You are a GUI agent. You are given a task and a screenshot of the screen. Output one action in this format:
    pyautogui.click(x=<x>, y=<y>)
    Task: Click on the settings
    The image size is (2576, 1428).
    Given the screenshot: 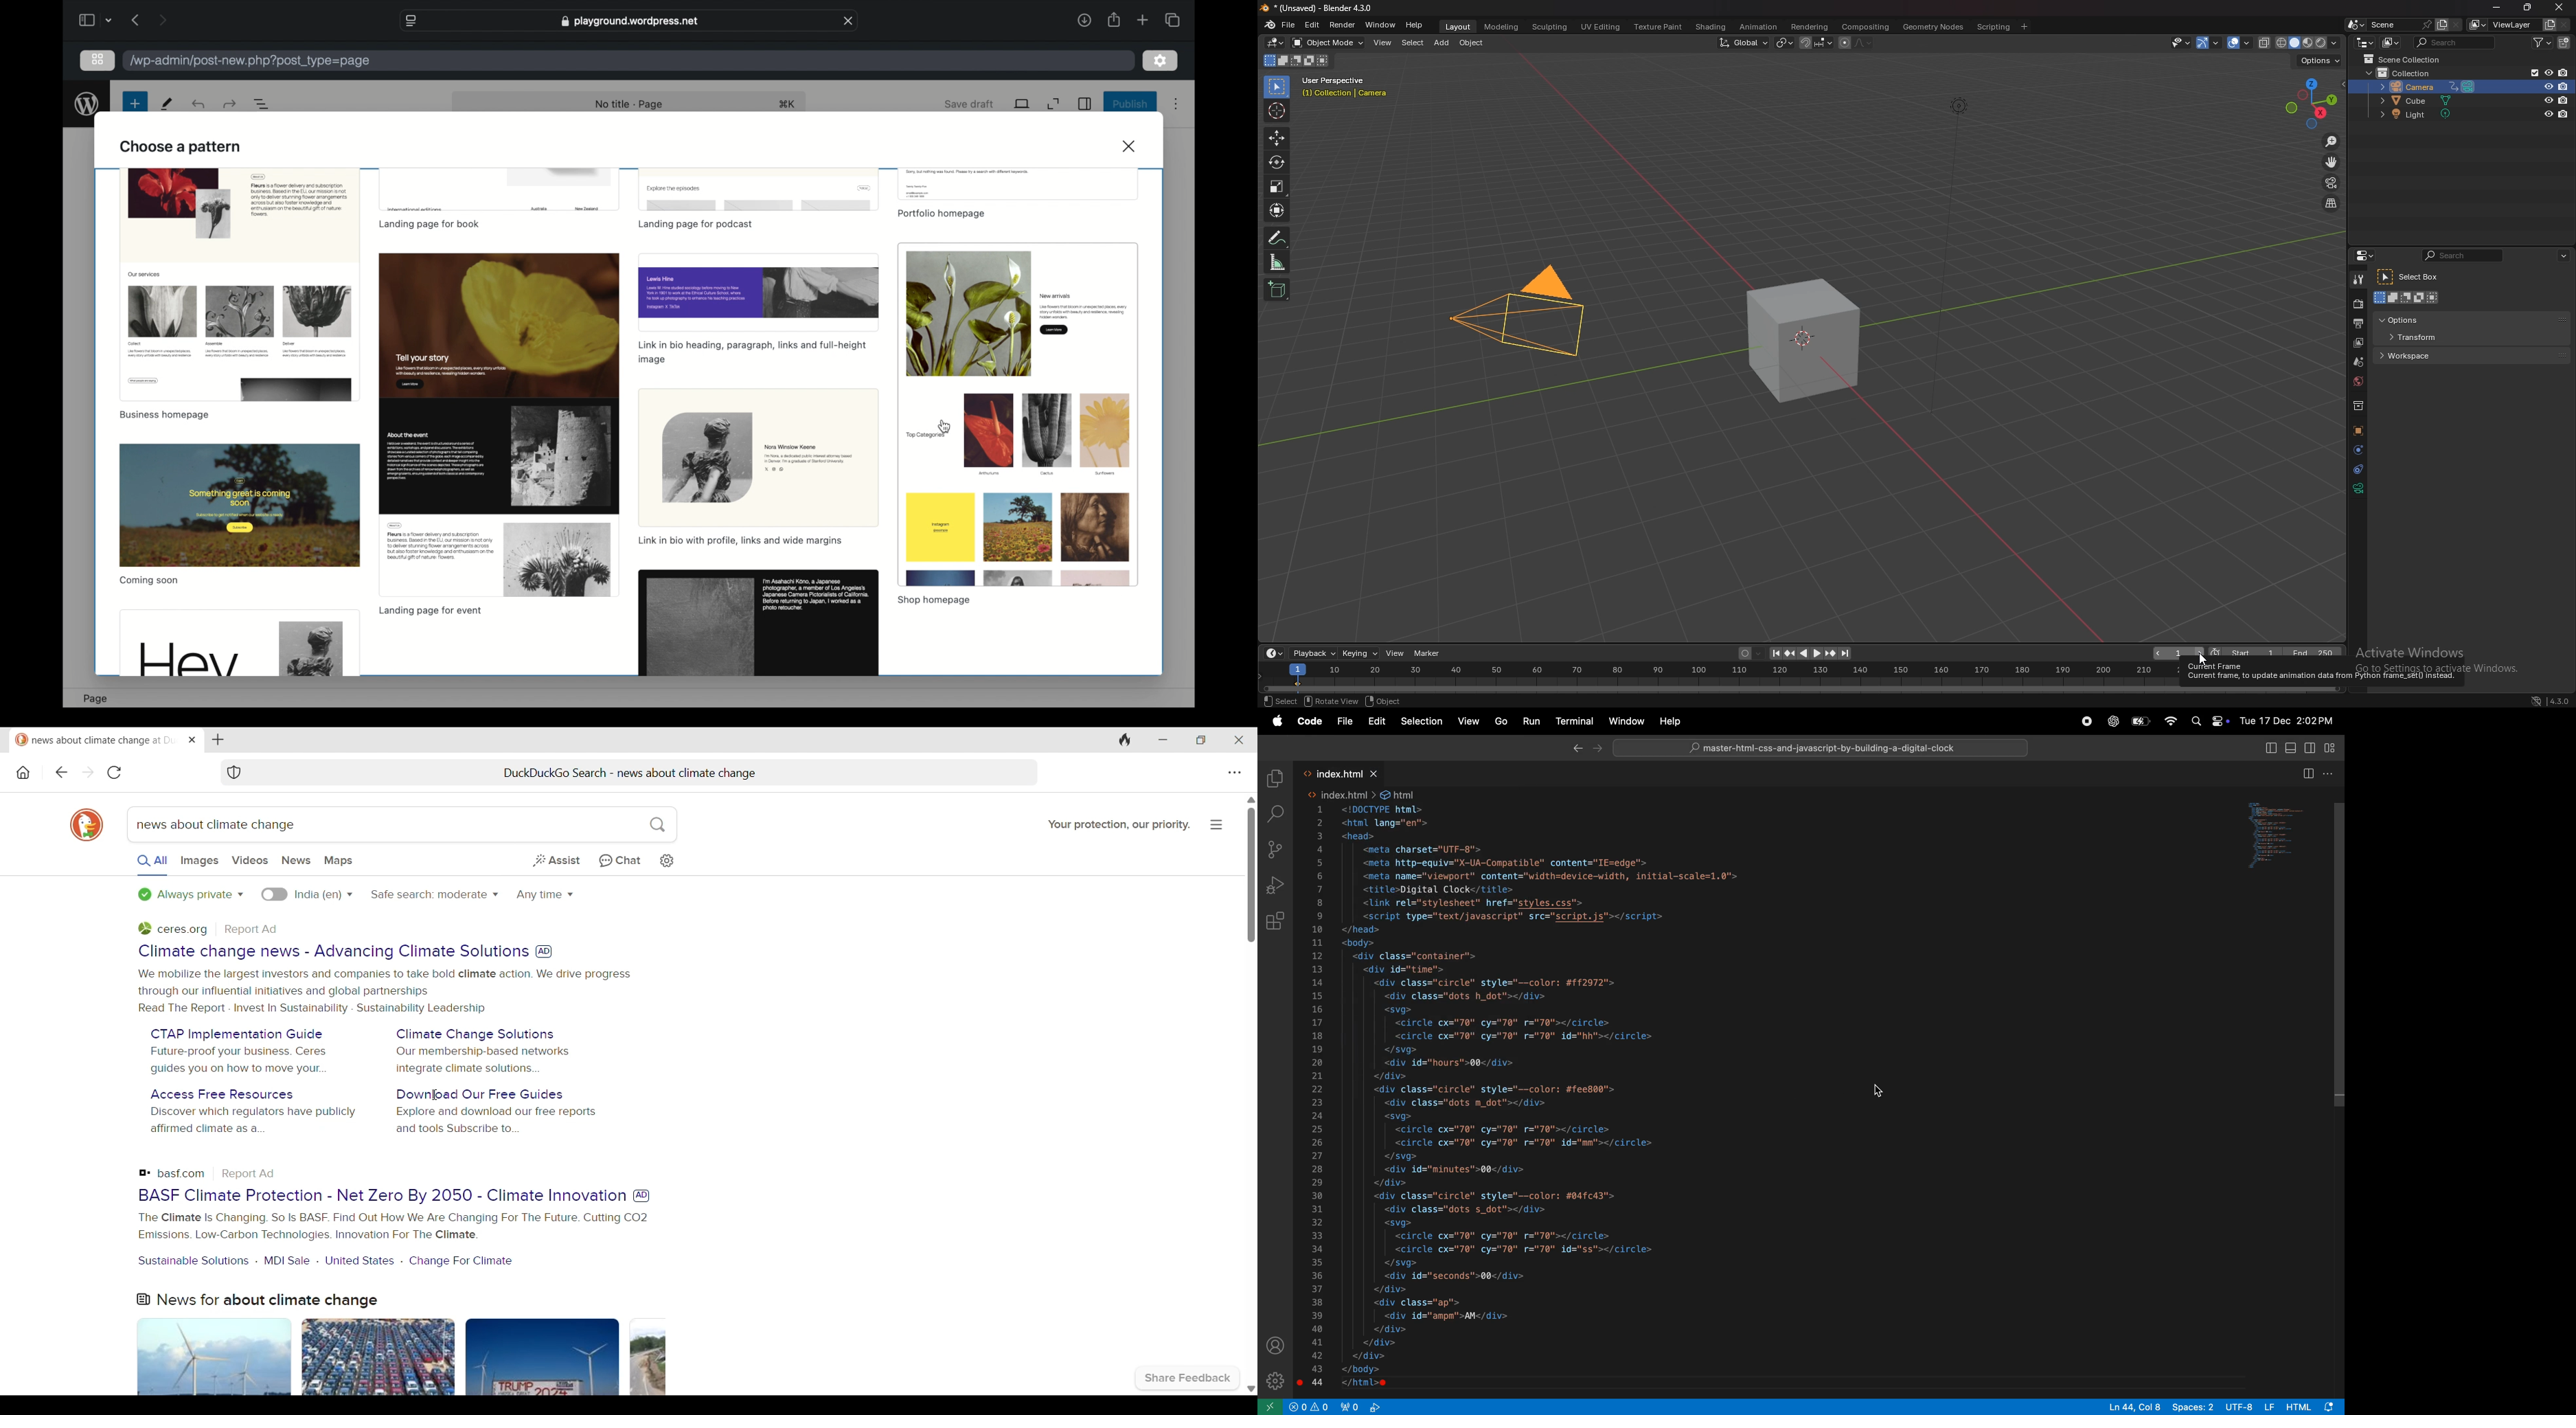 What is the action you would take?
    pyautogui.click(x=1161, y=62)
    